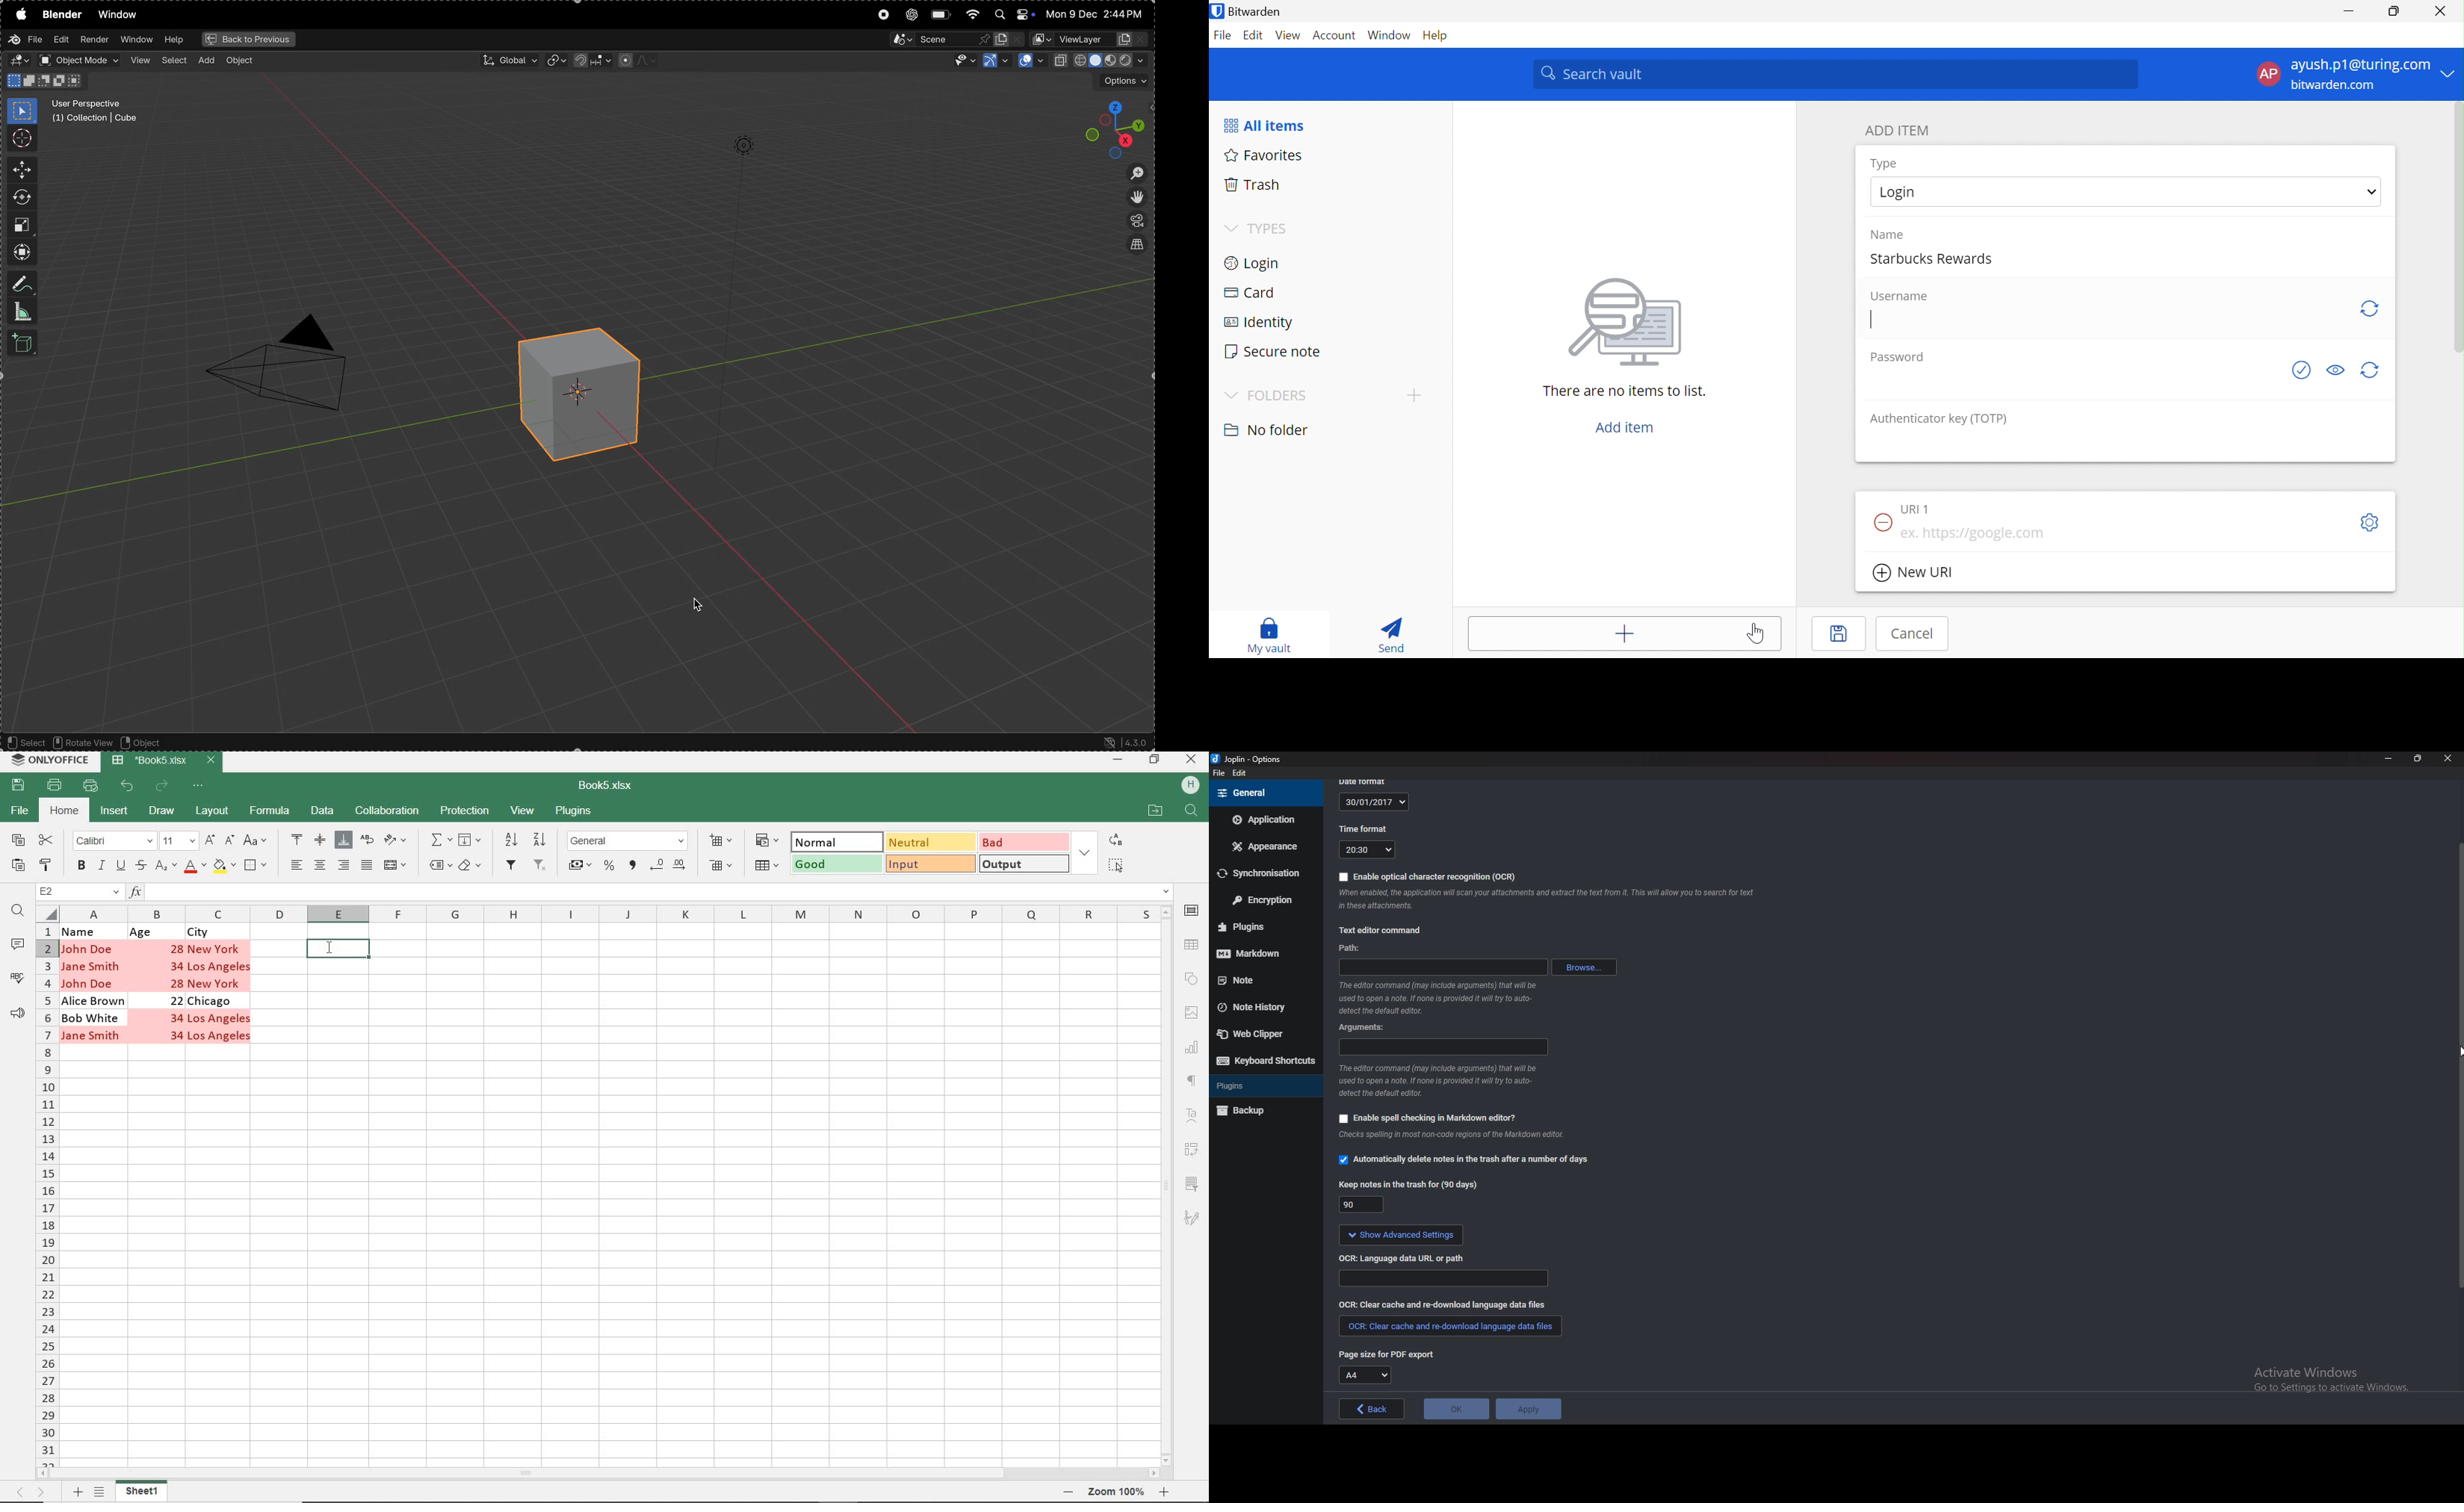 The image size is (2464, 1512). What do you see at coordinates (177, 947) in the screenshot?
I see `28` at bounding box center [177, 947].